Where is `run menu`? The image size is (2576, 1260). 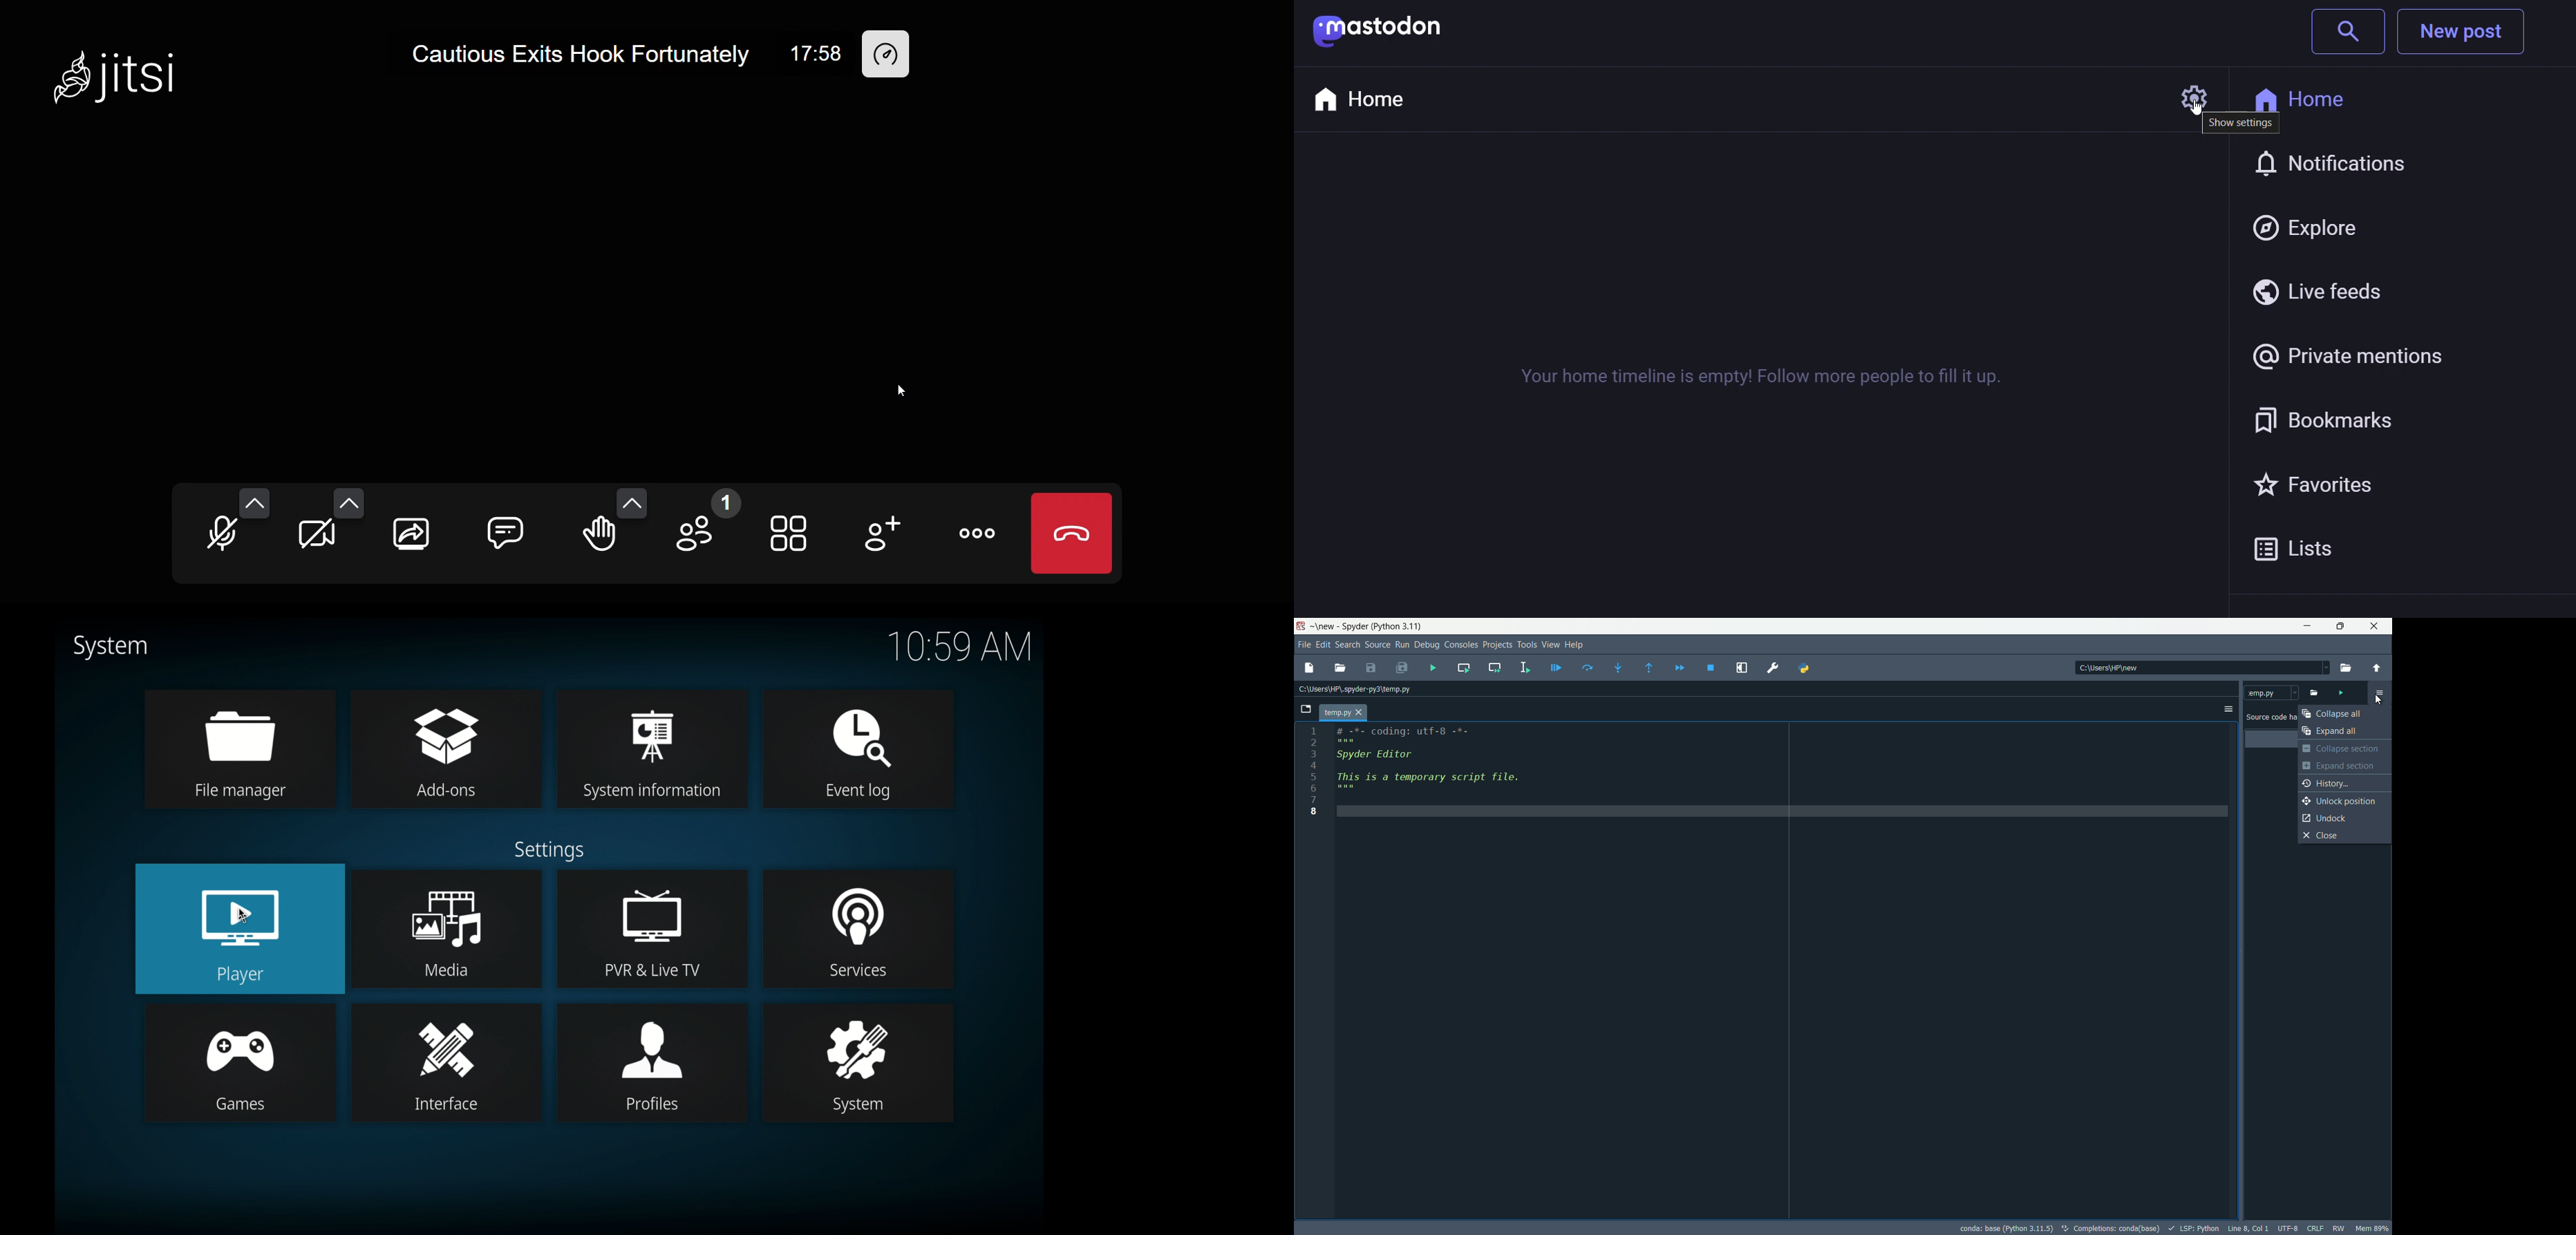
run menu is located at coordinates (1401, 645).